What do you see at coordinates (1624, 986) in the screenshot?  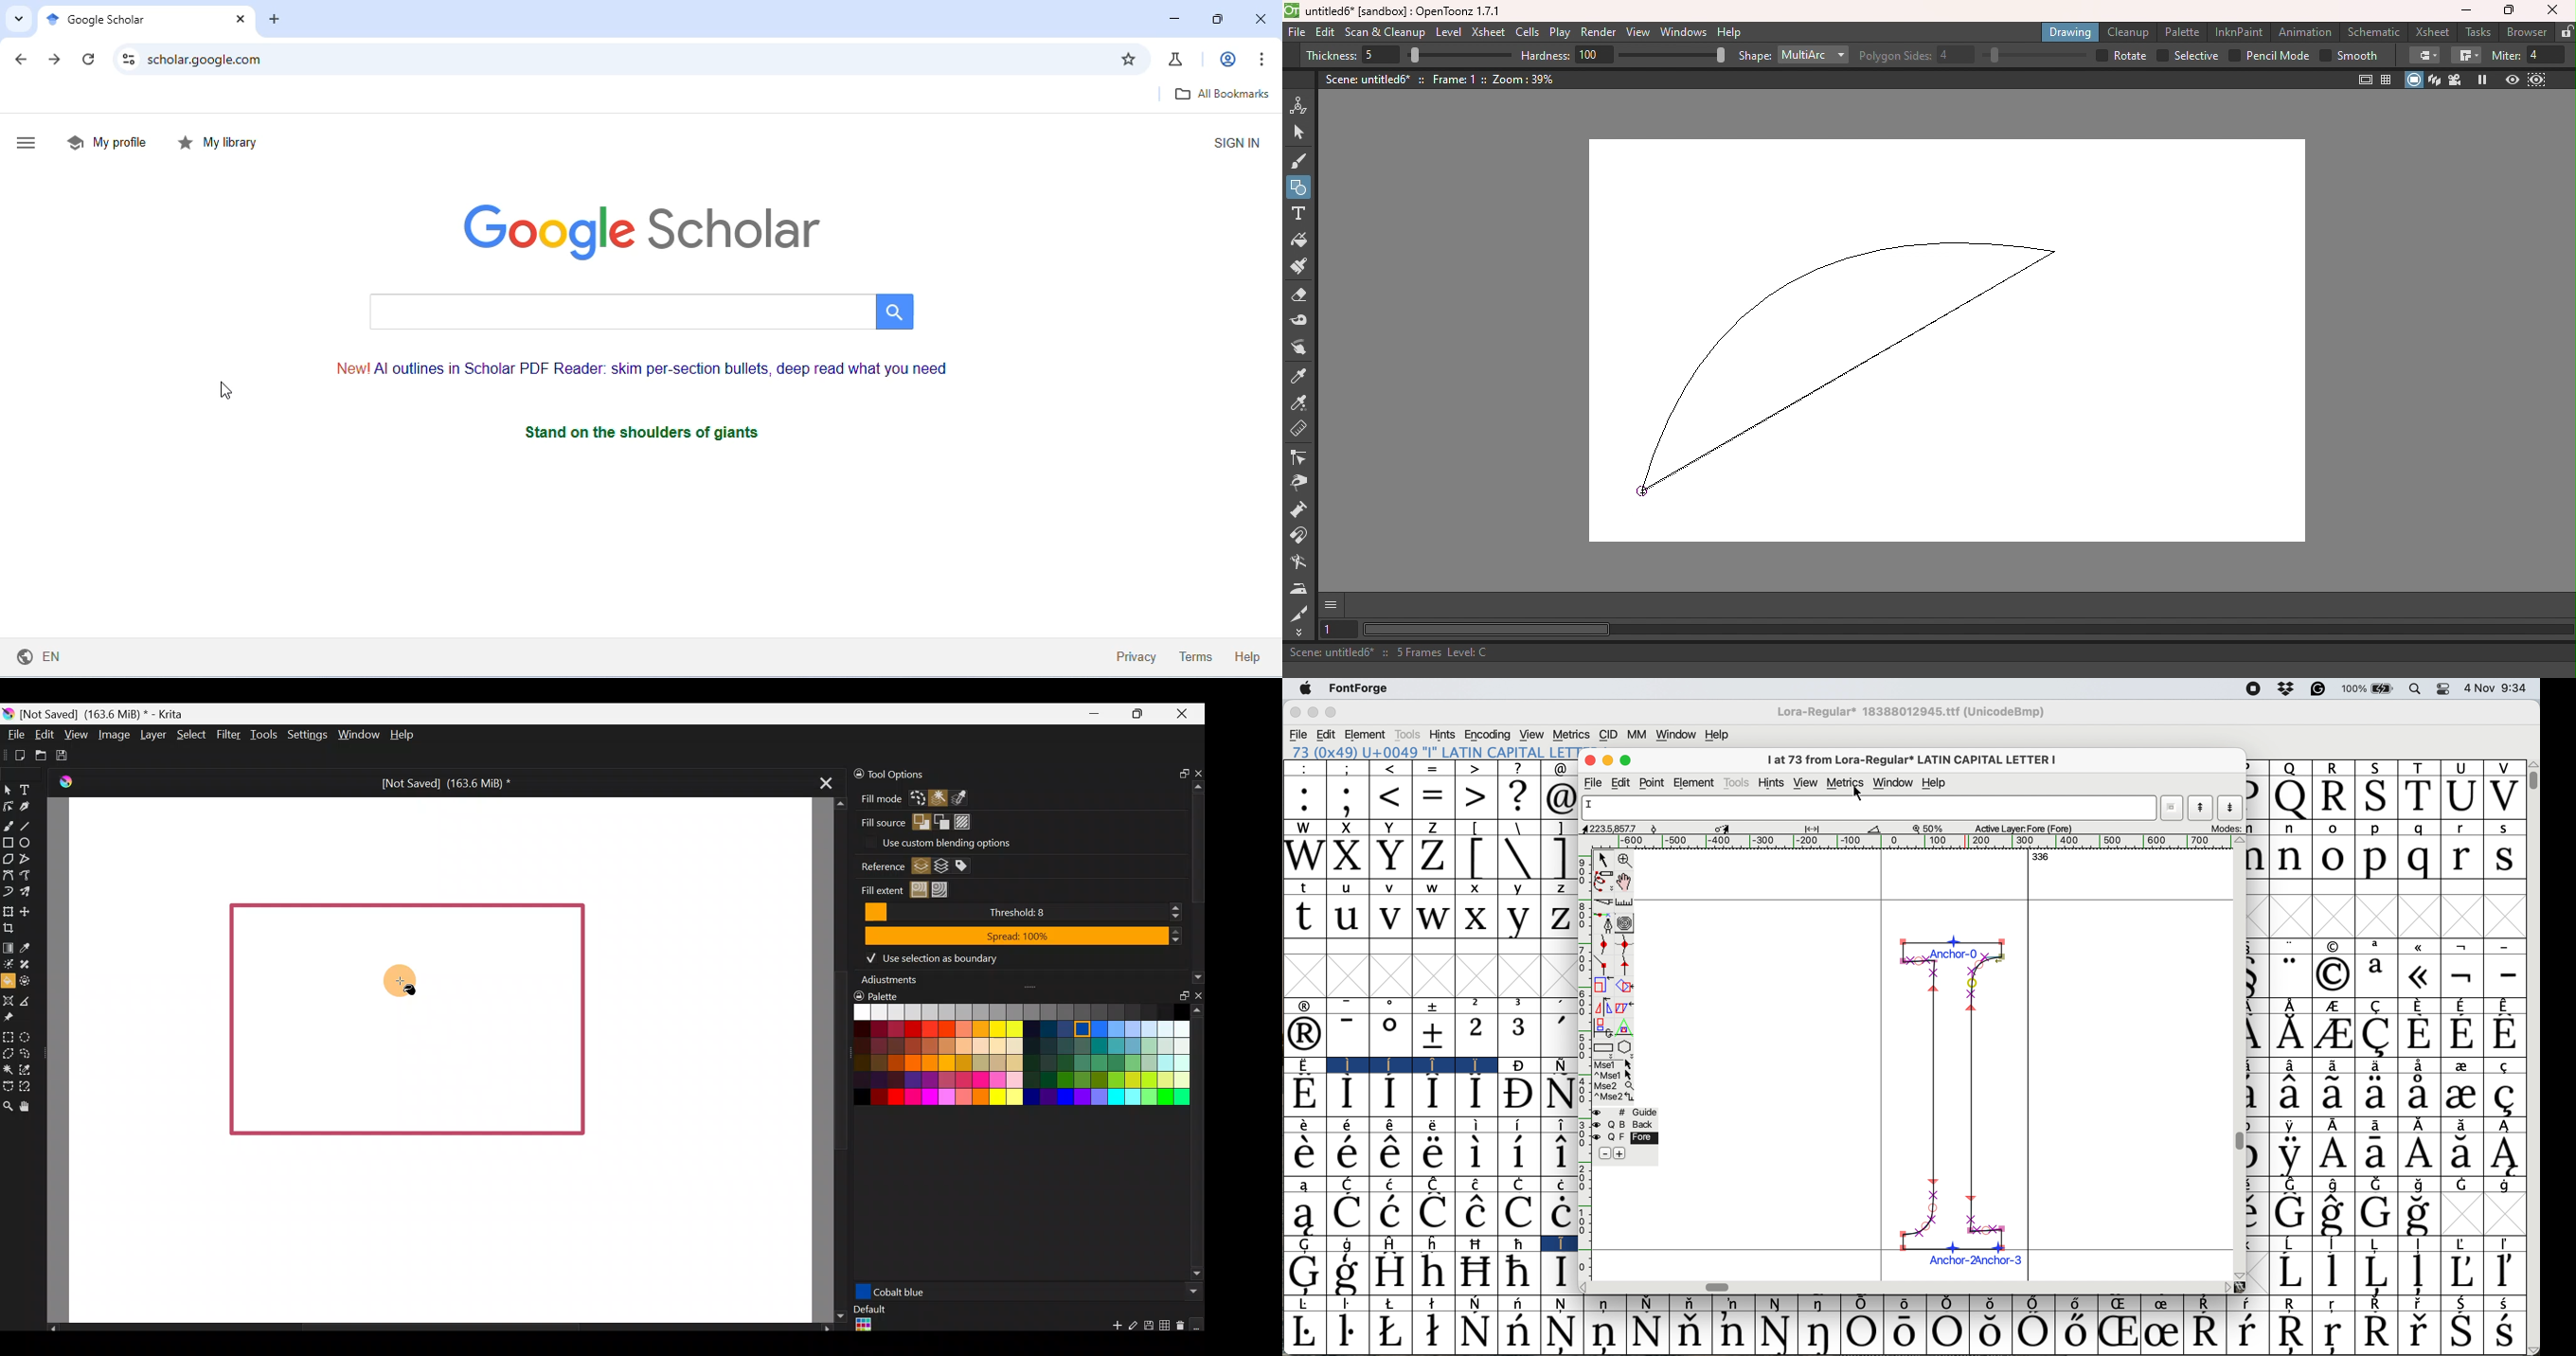 I see `rotate the selection` at bounding box center [1624, 986].